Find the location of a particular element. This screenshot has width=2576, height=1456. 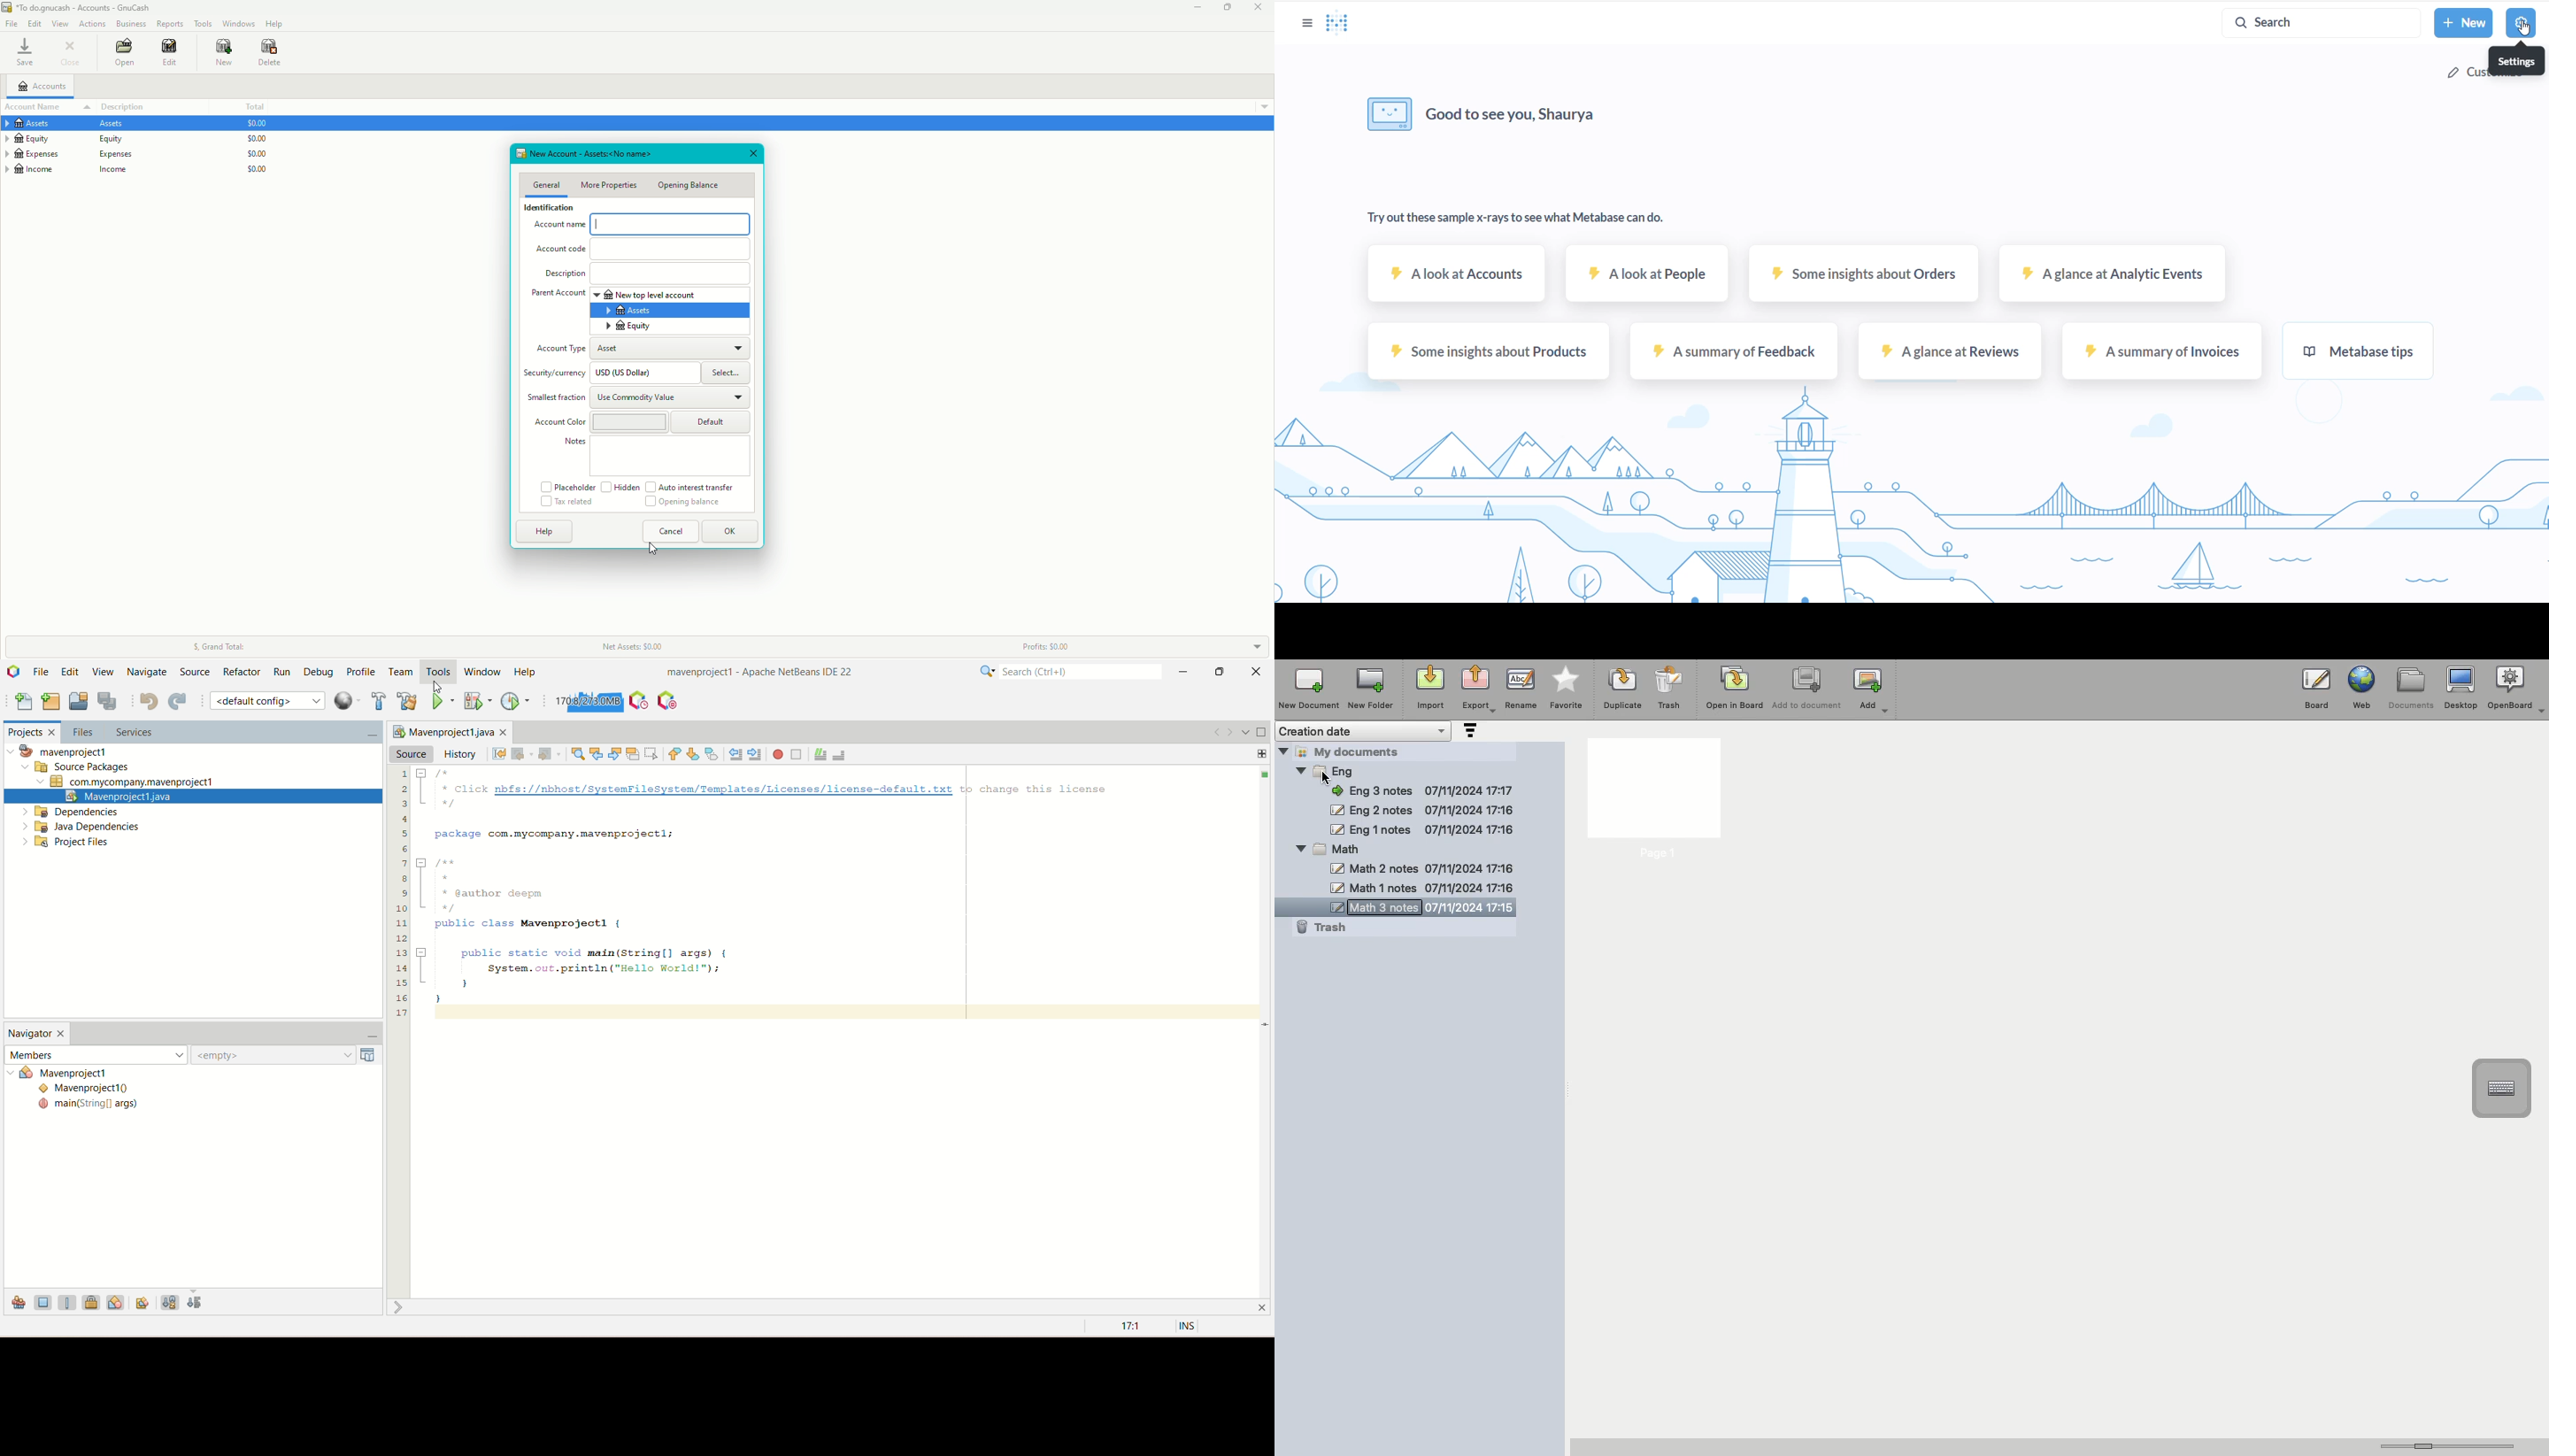

$0 is located at coordinates (252, 150).